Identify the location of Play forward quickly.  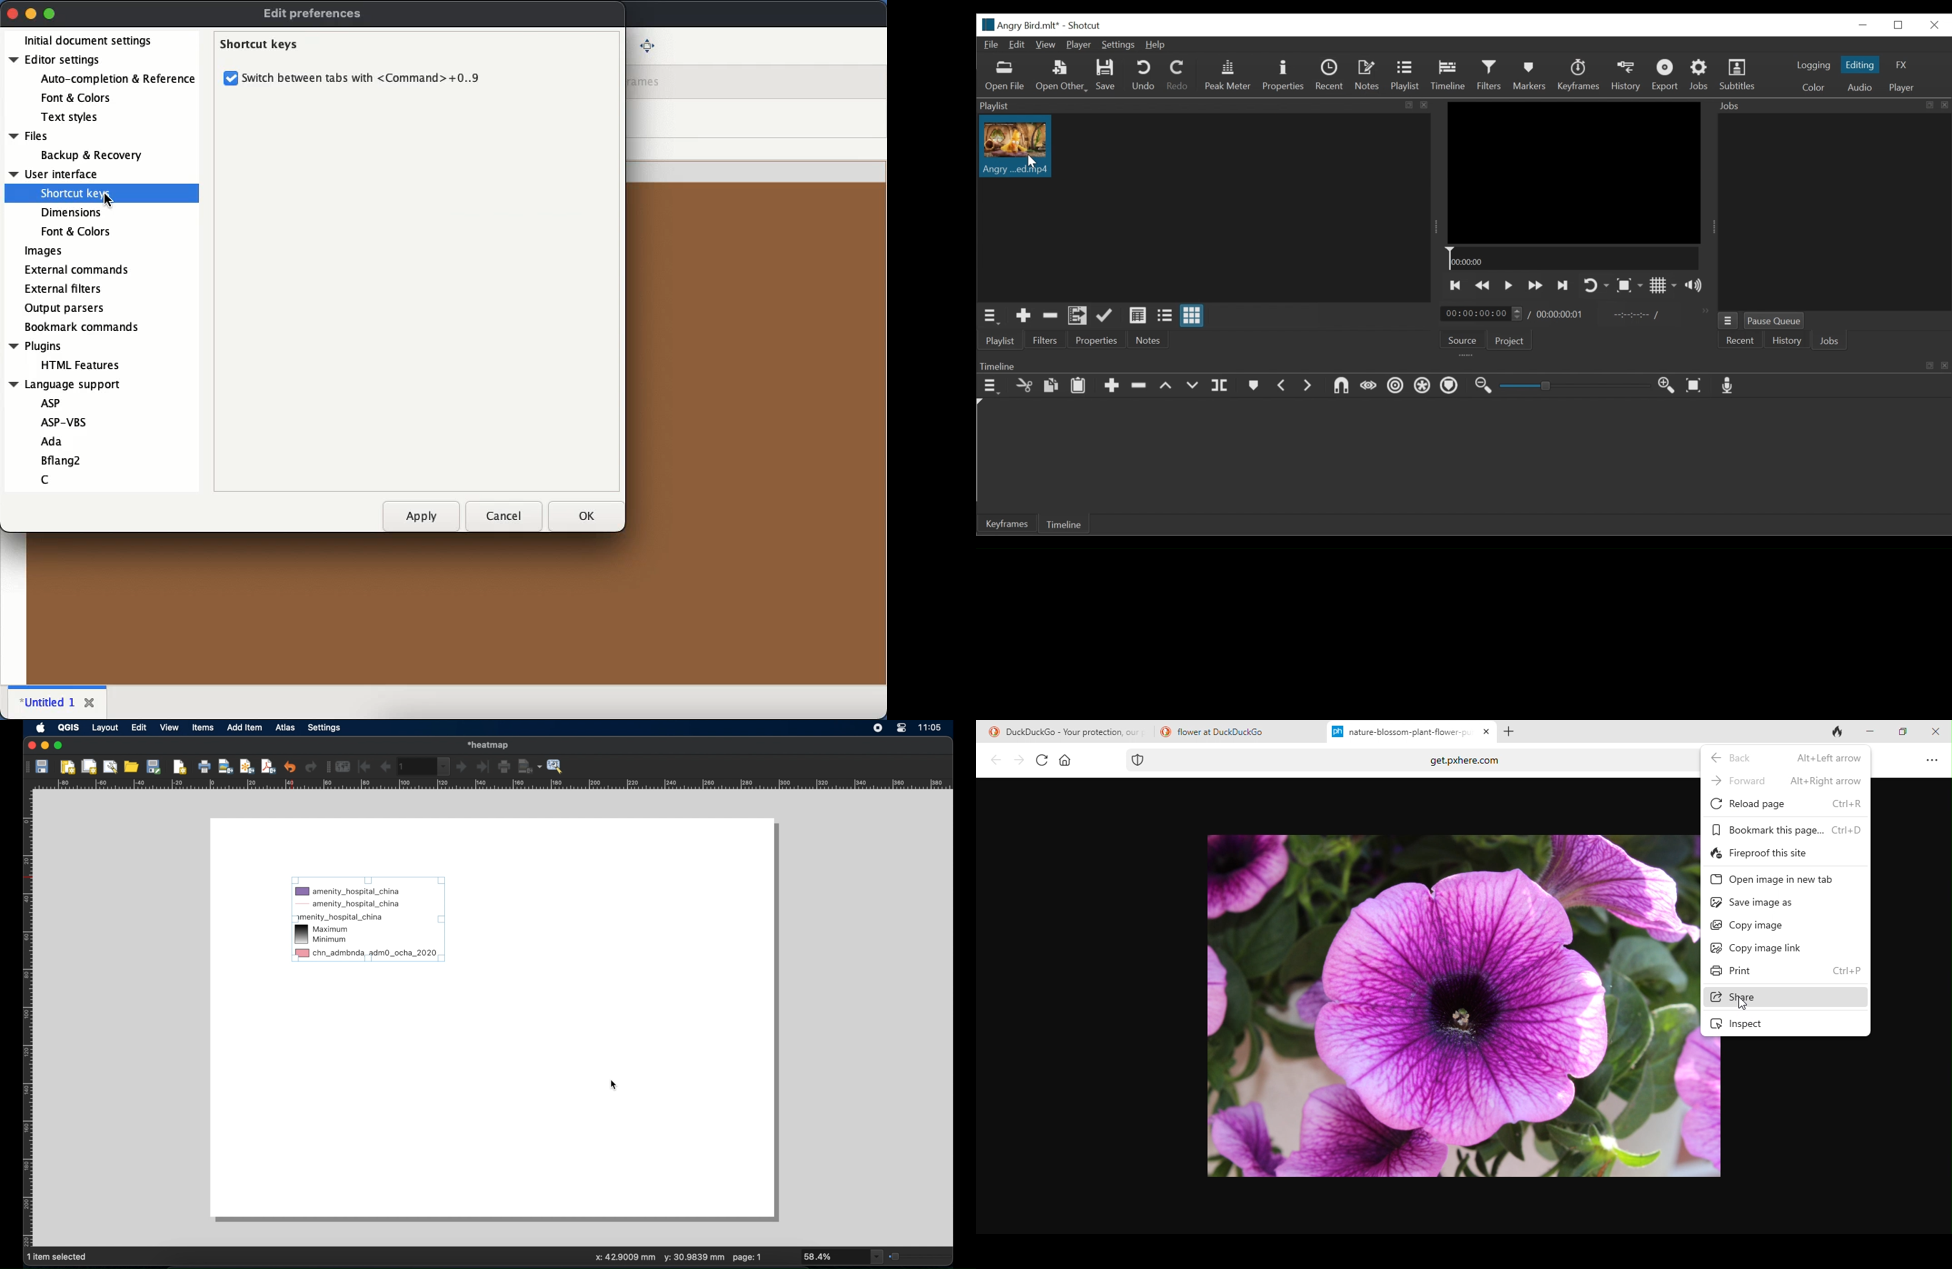
(1536, 285).